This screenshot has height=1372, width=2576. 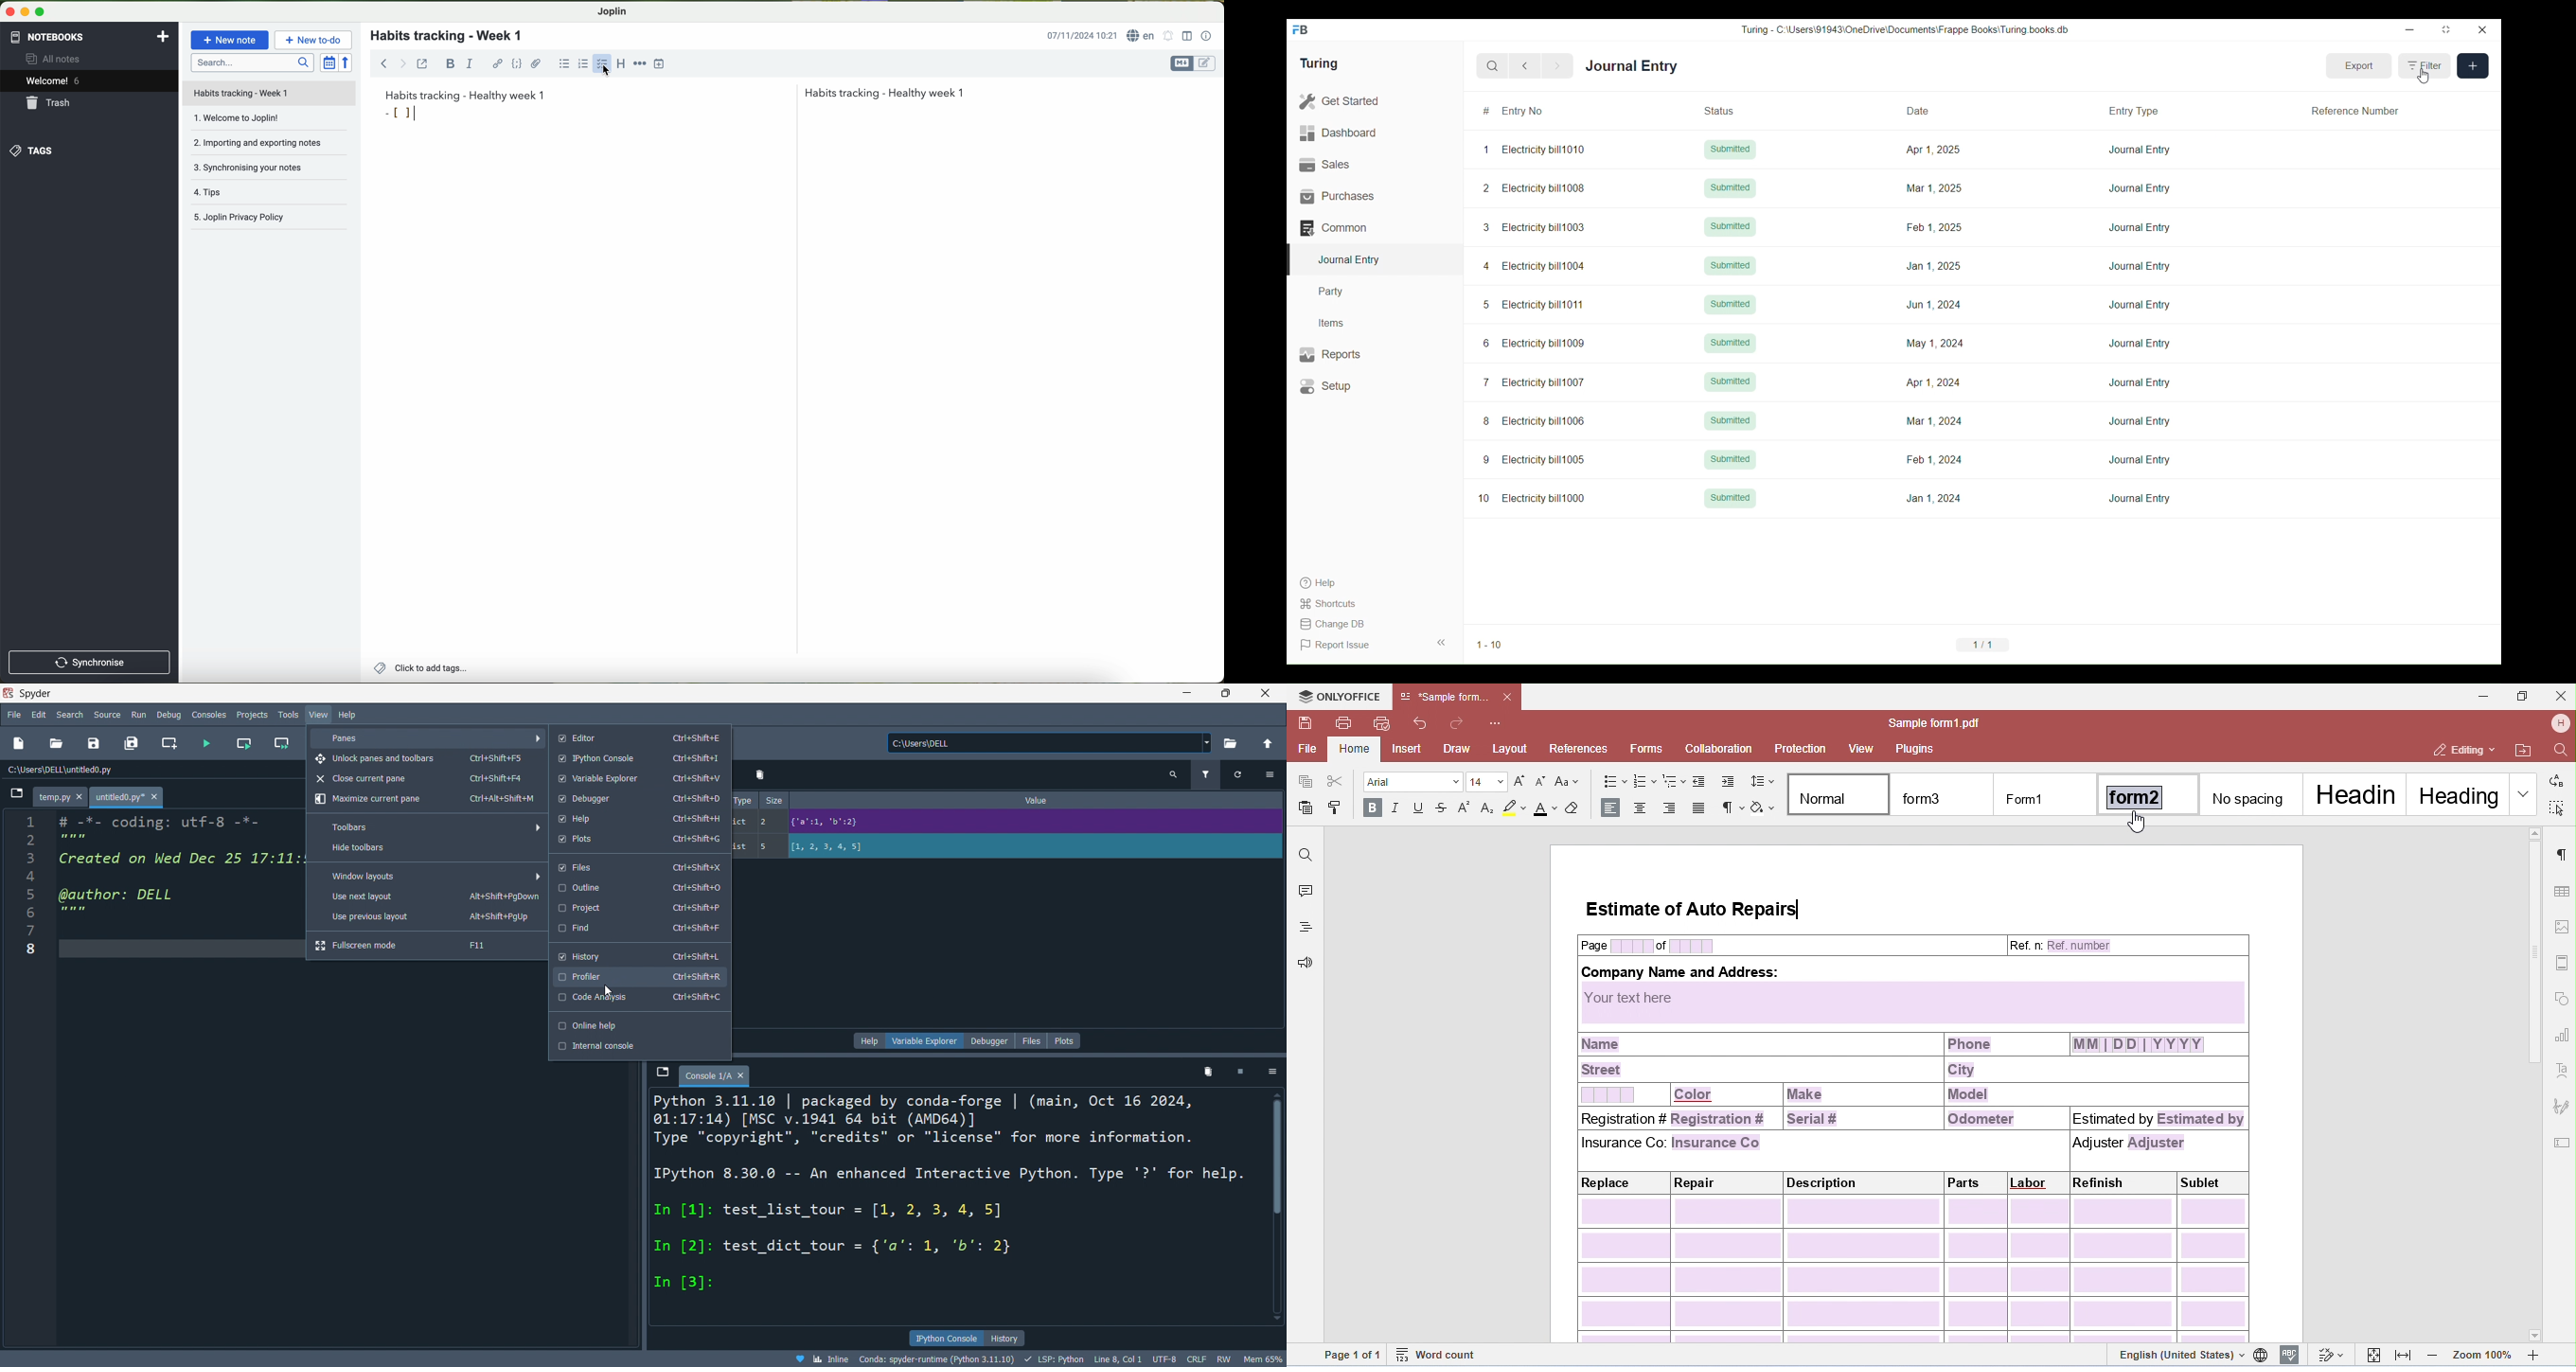 I want to click on Inline Conda: spyder-runtime (Python 3.11.10) LSP: Python Line 8, Col 1 UTF-8 CRLF RW Mem 65%, so click(x=1029, y=1359).